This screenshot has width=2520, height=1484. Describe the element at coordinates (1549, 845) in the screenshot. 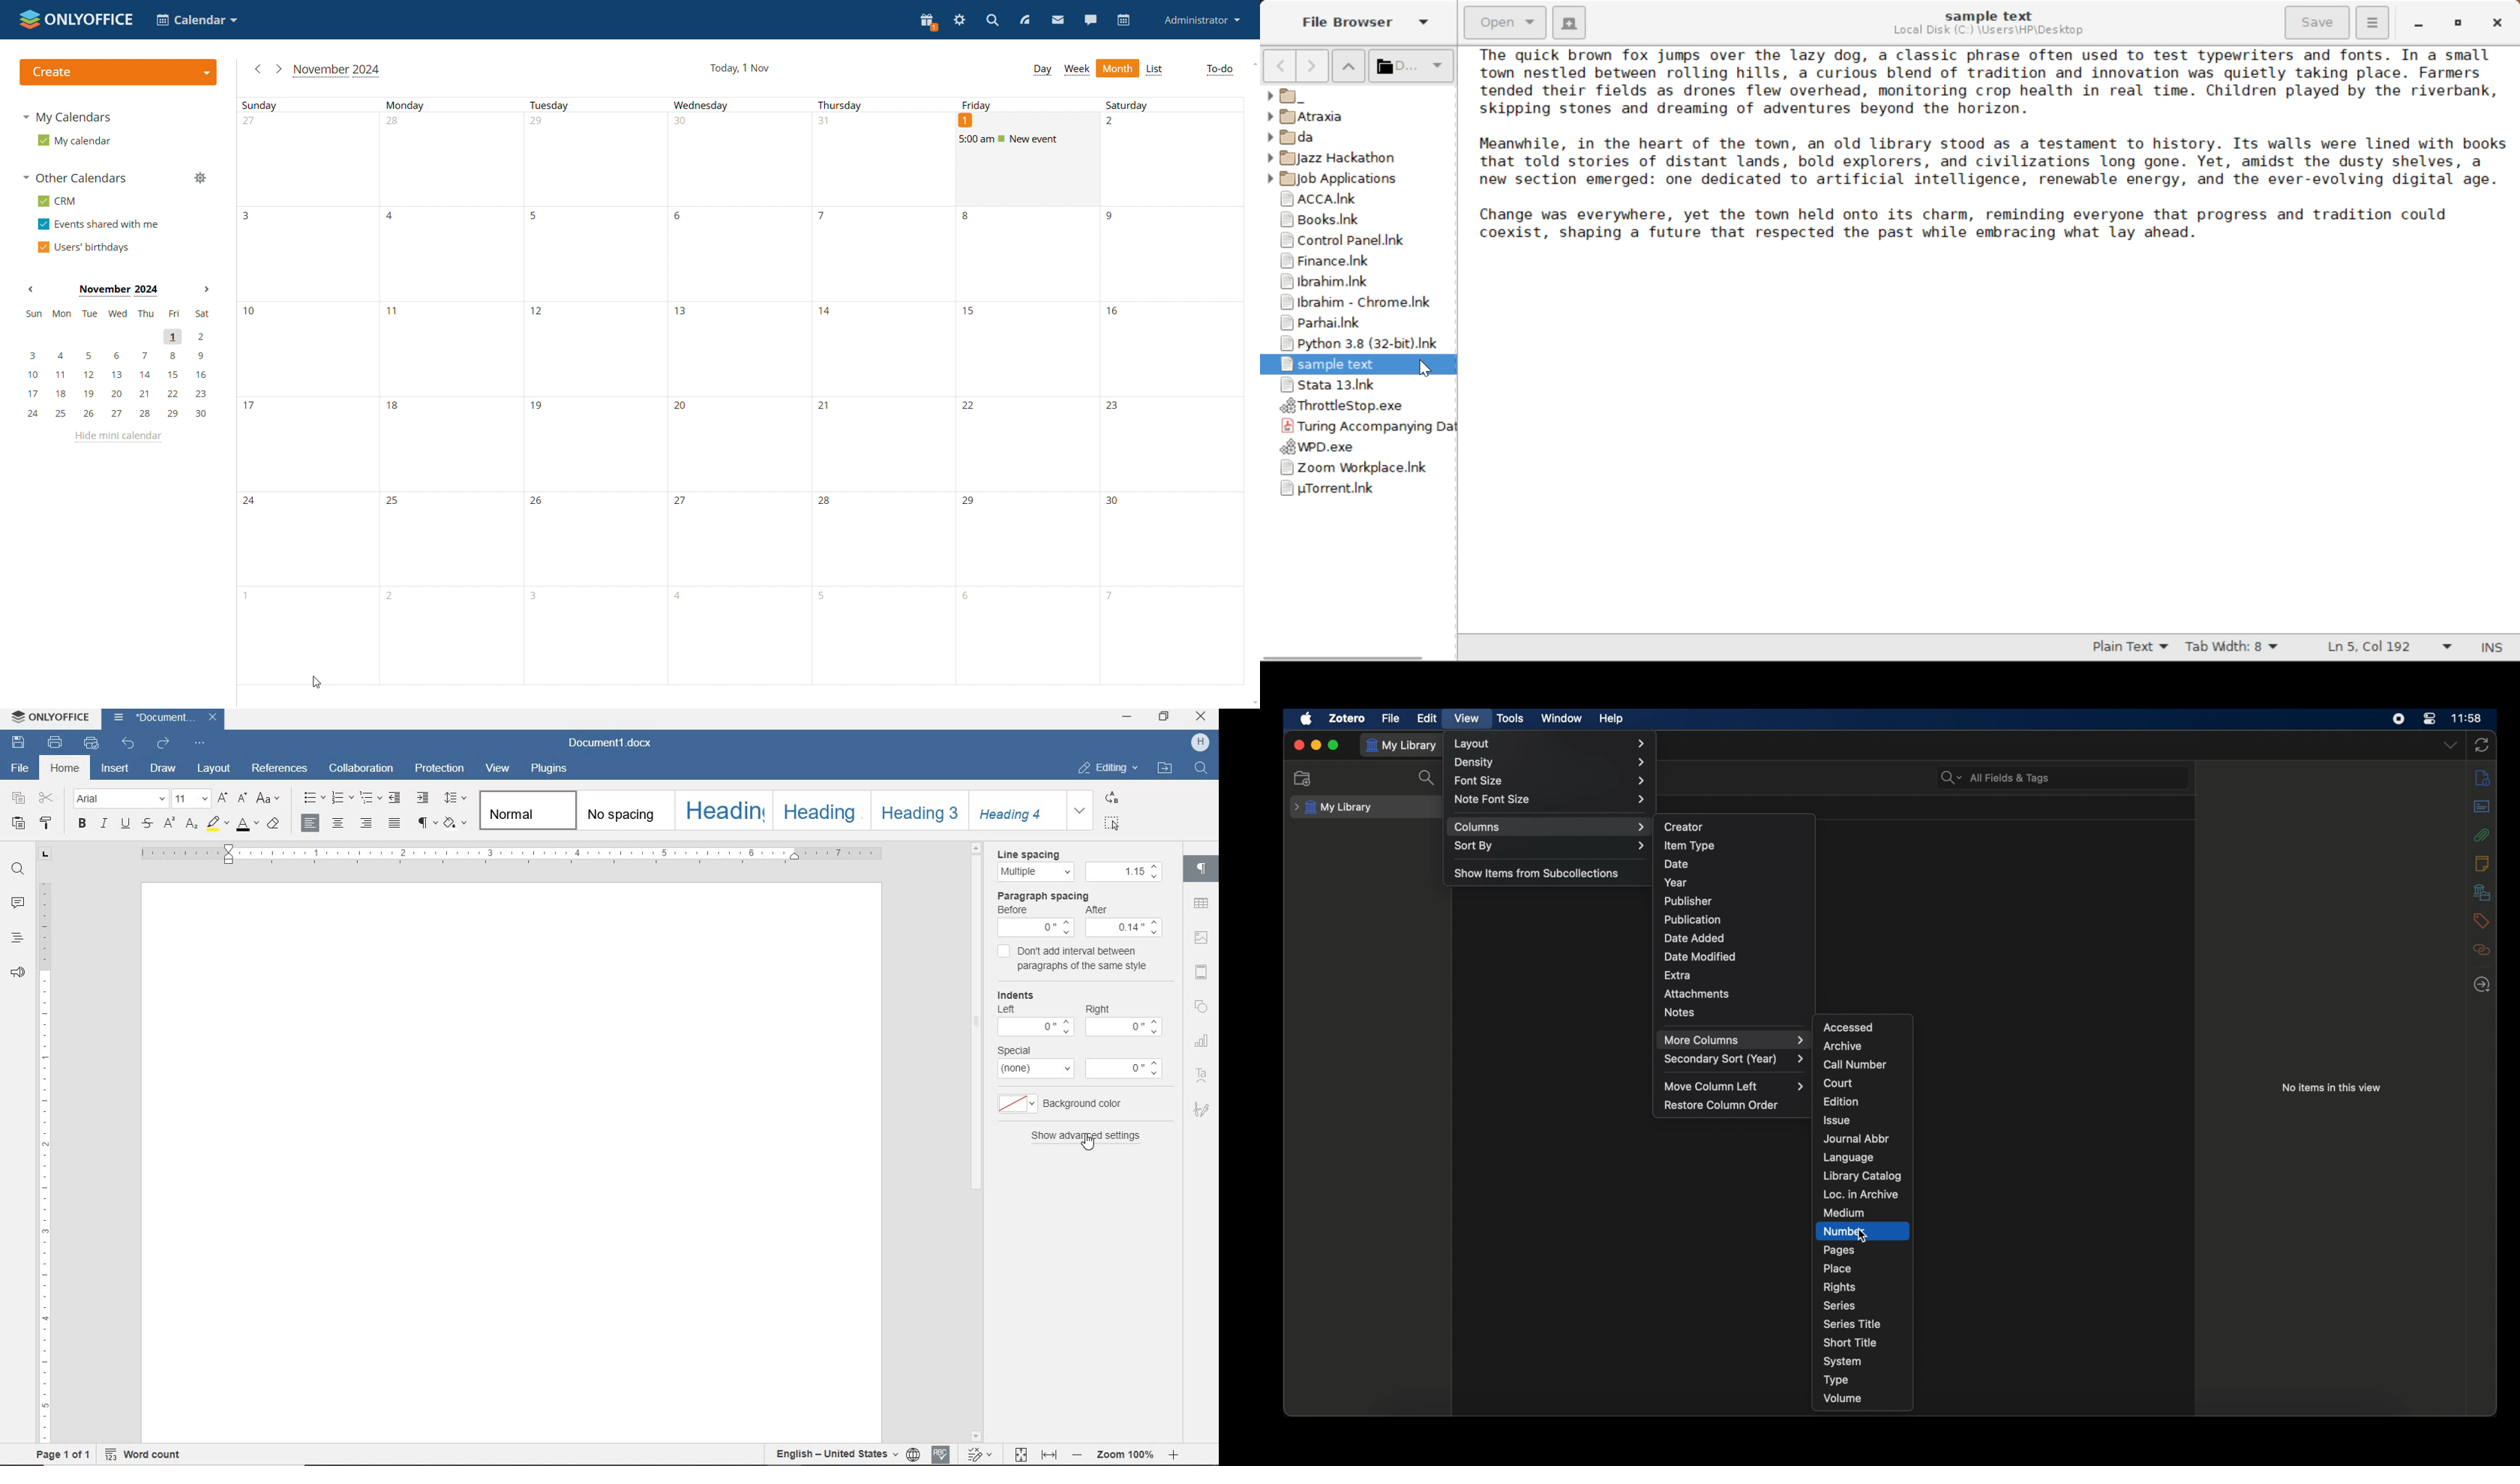

I see `sort by` at that location.